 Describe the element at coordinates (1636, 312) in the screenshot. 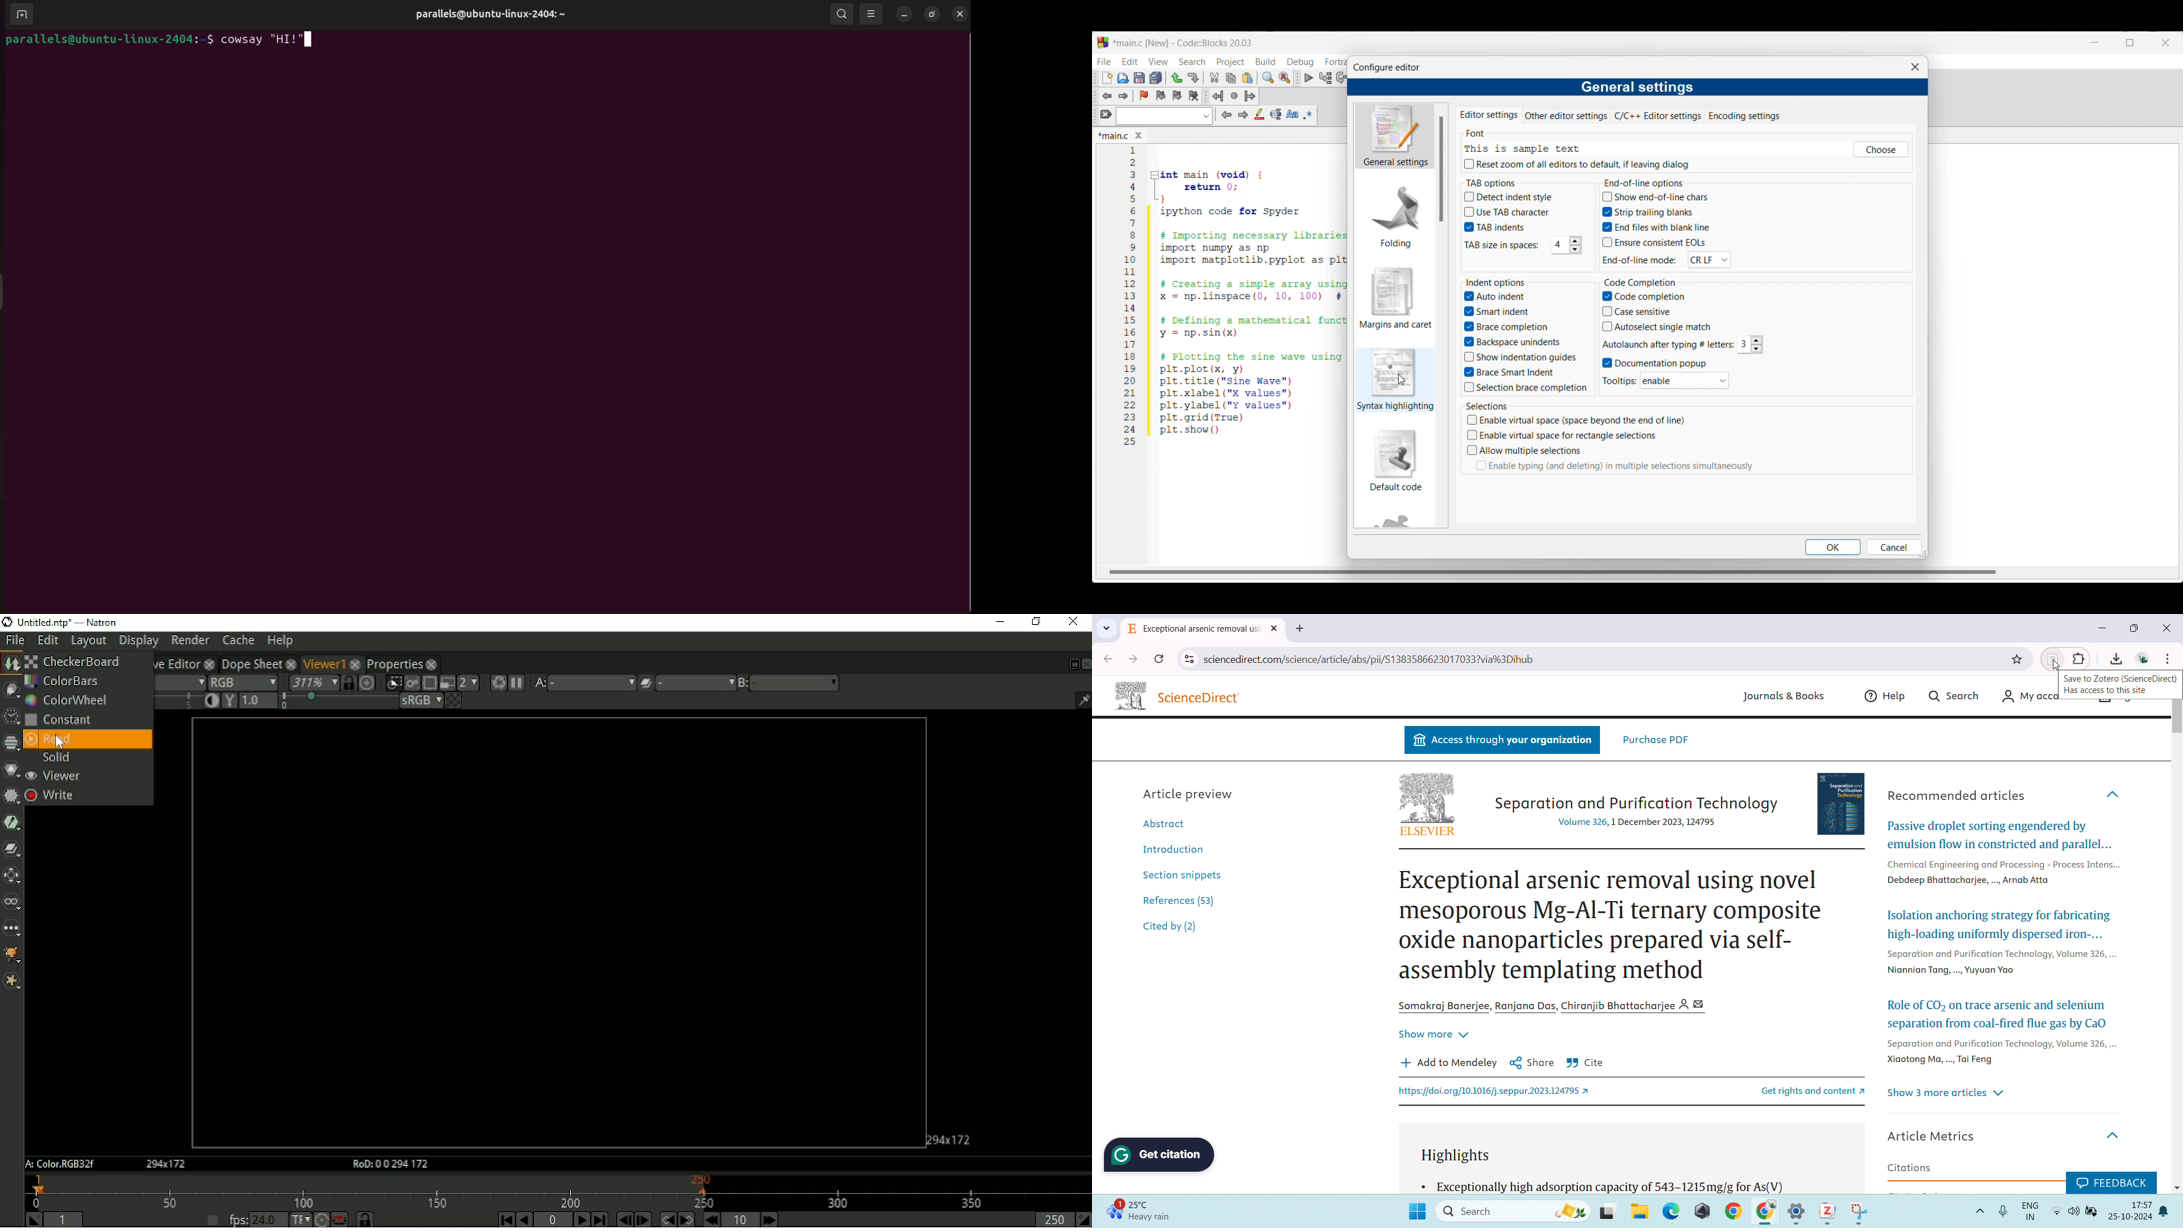

I see `Case sensitive` at that location.